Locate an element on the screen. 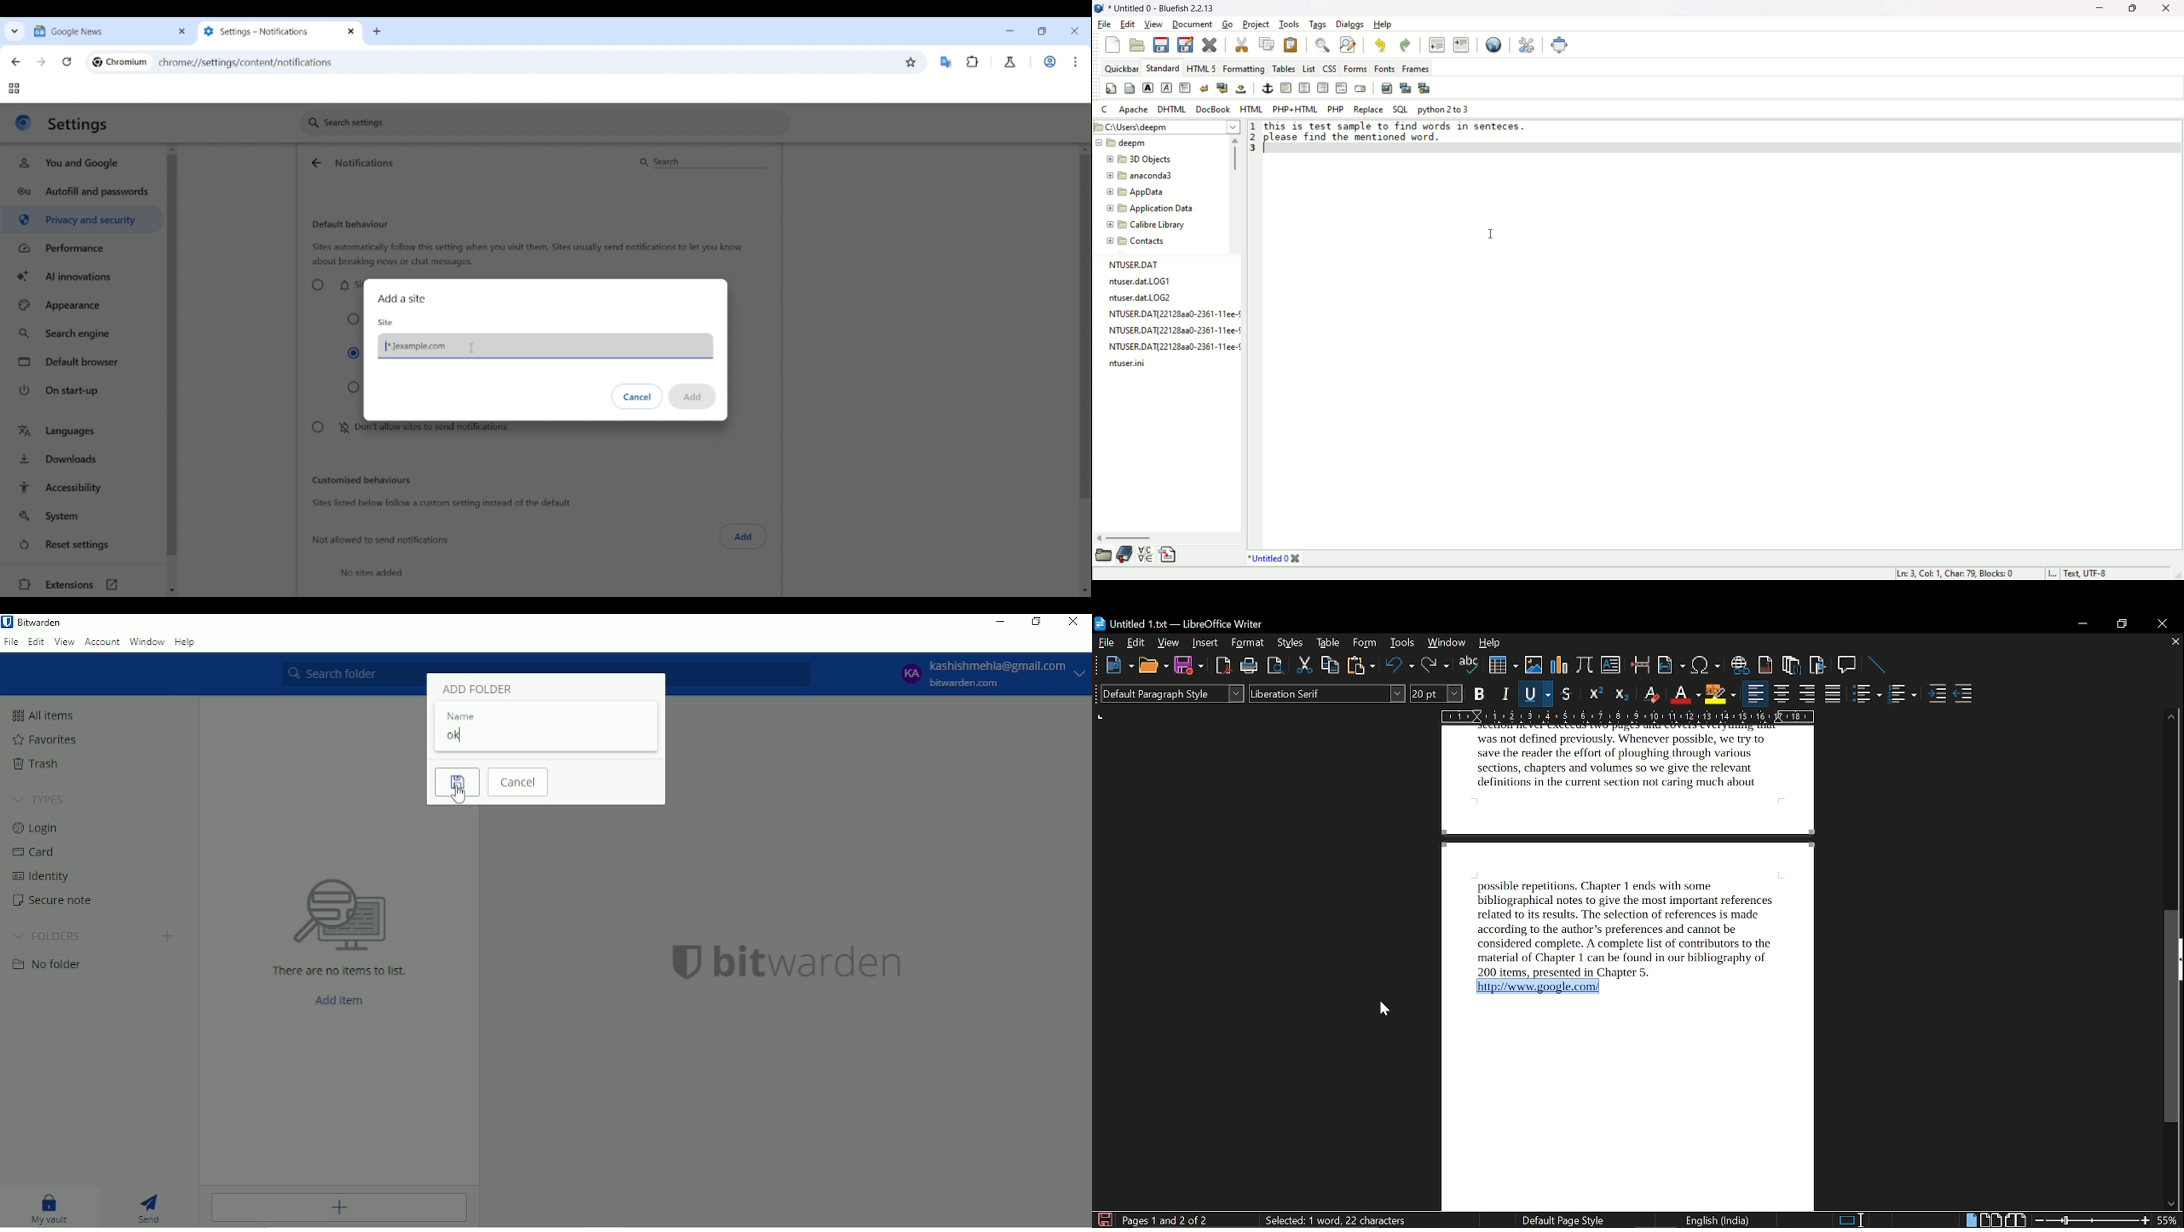 Image resolution: width=2184 pixels, height=1232 pixels. tags is located at coordinates (1318, 24).